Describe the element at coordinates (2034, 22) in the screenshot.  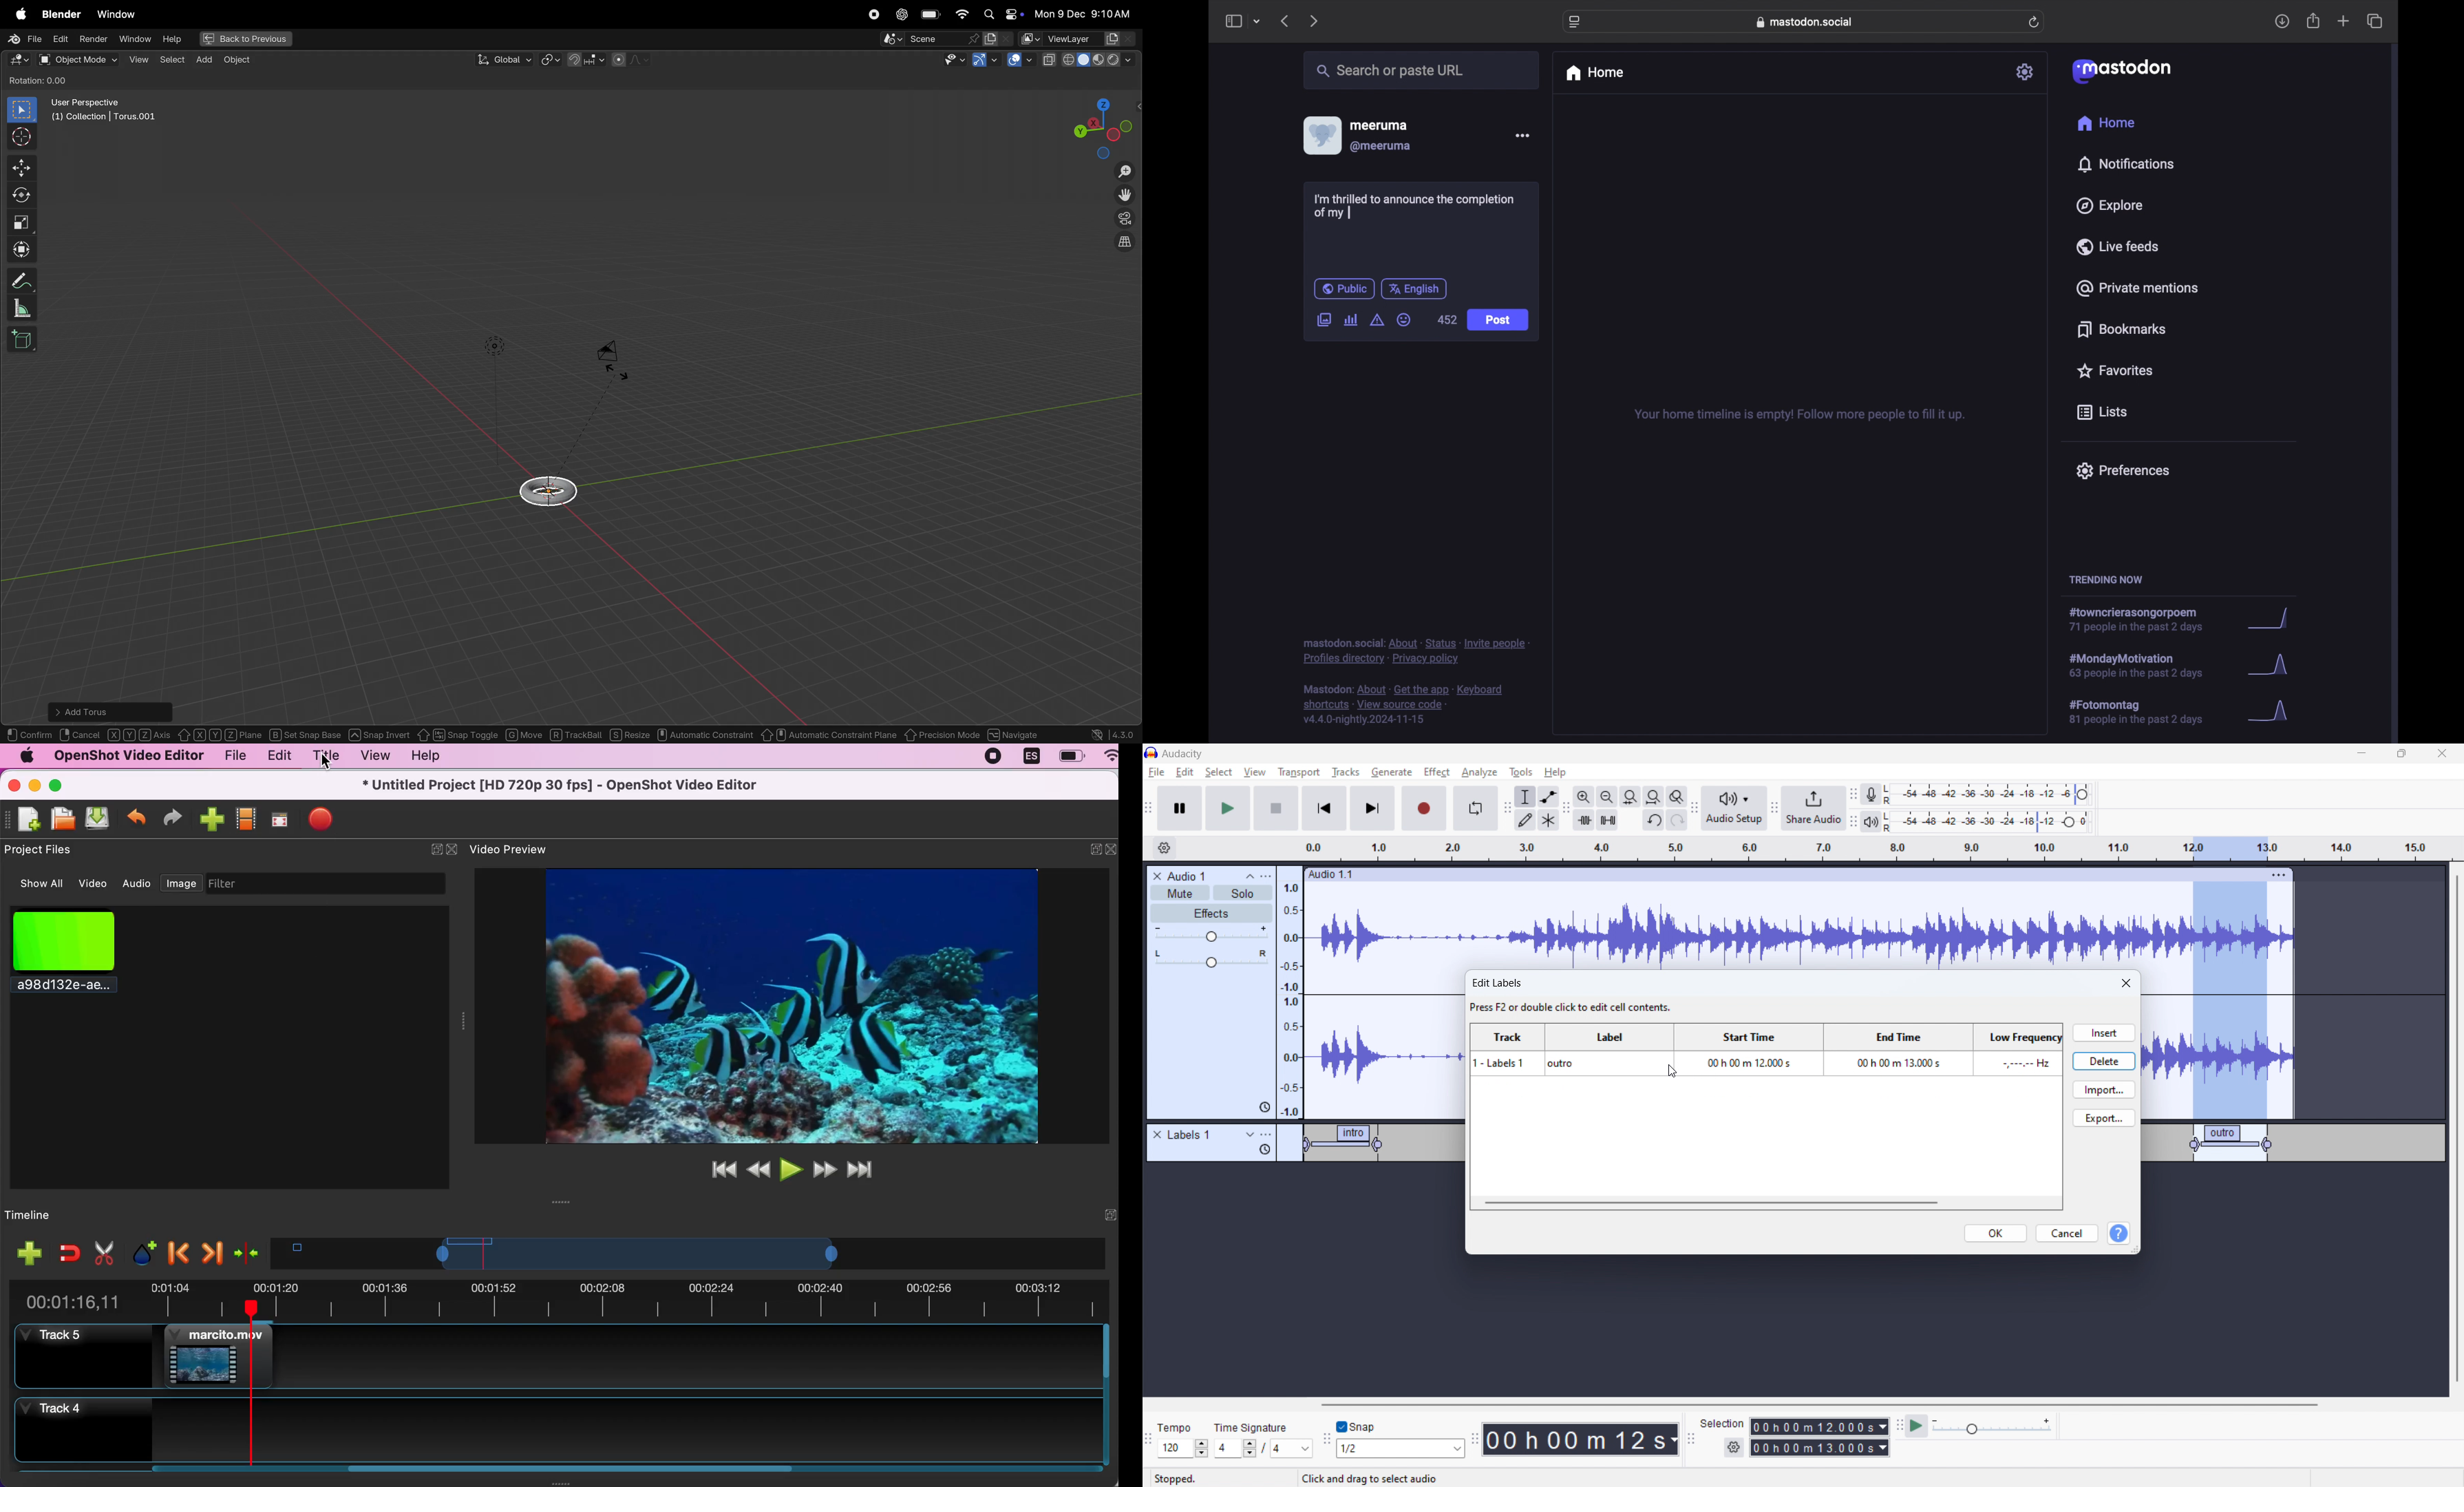
I see `refresh` at that location.